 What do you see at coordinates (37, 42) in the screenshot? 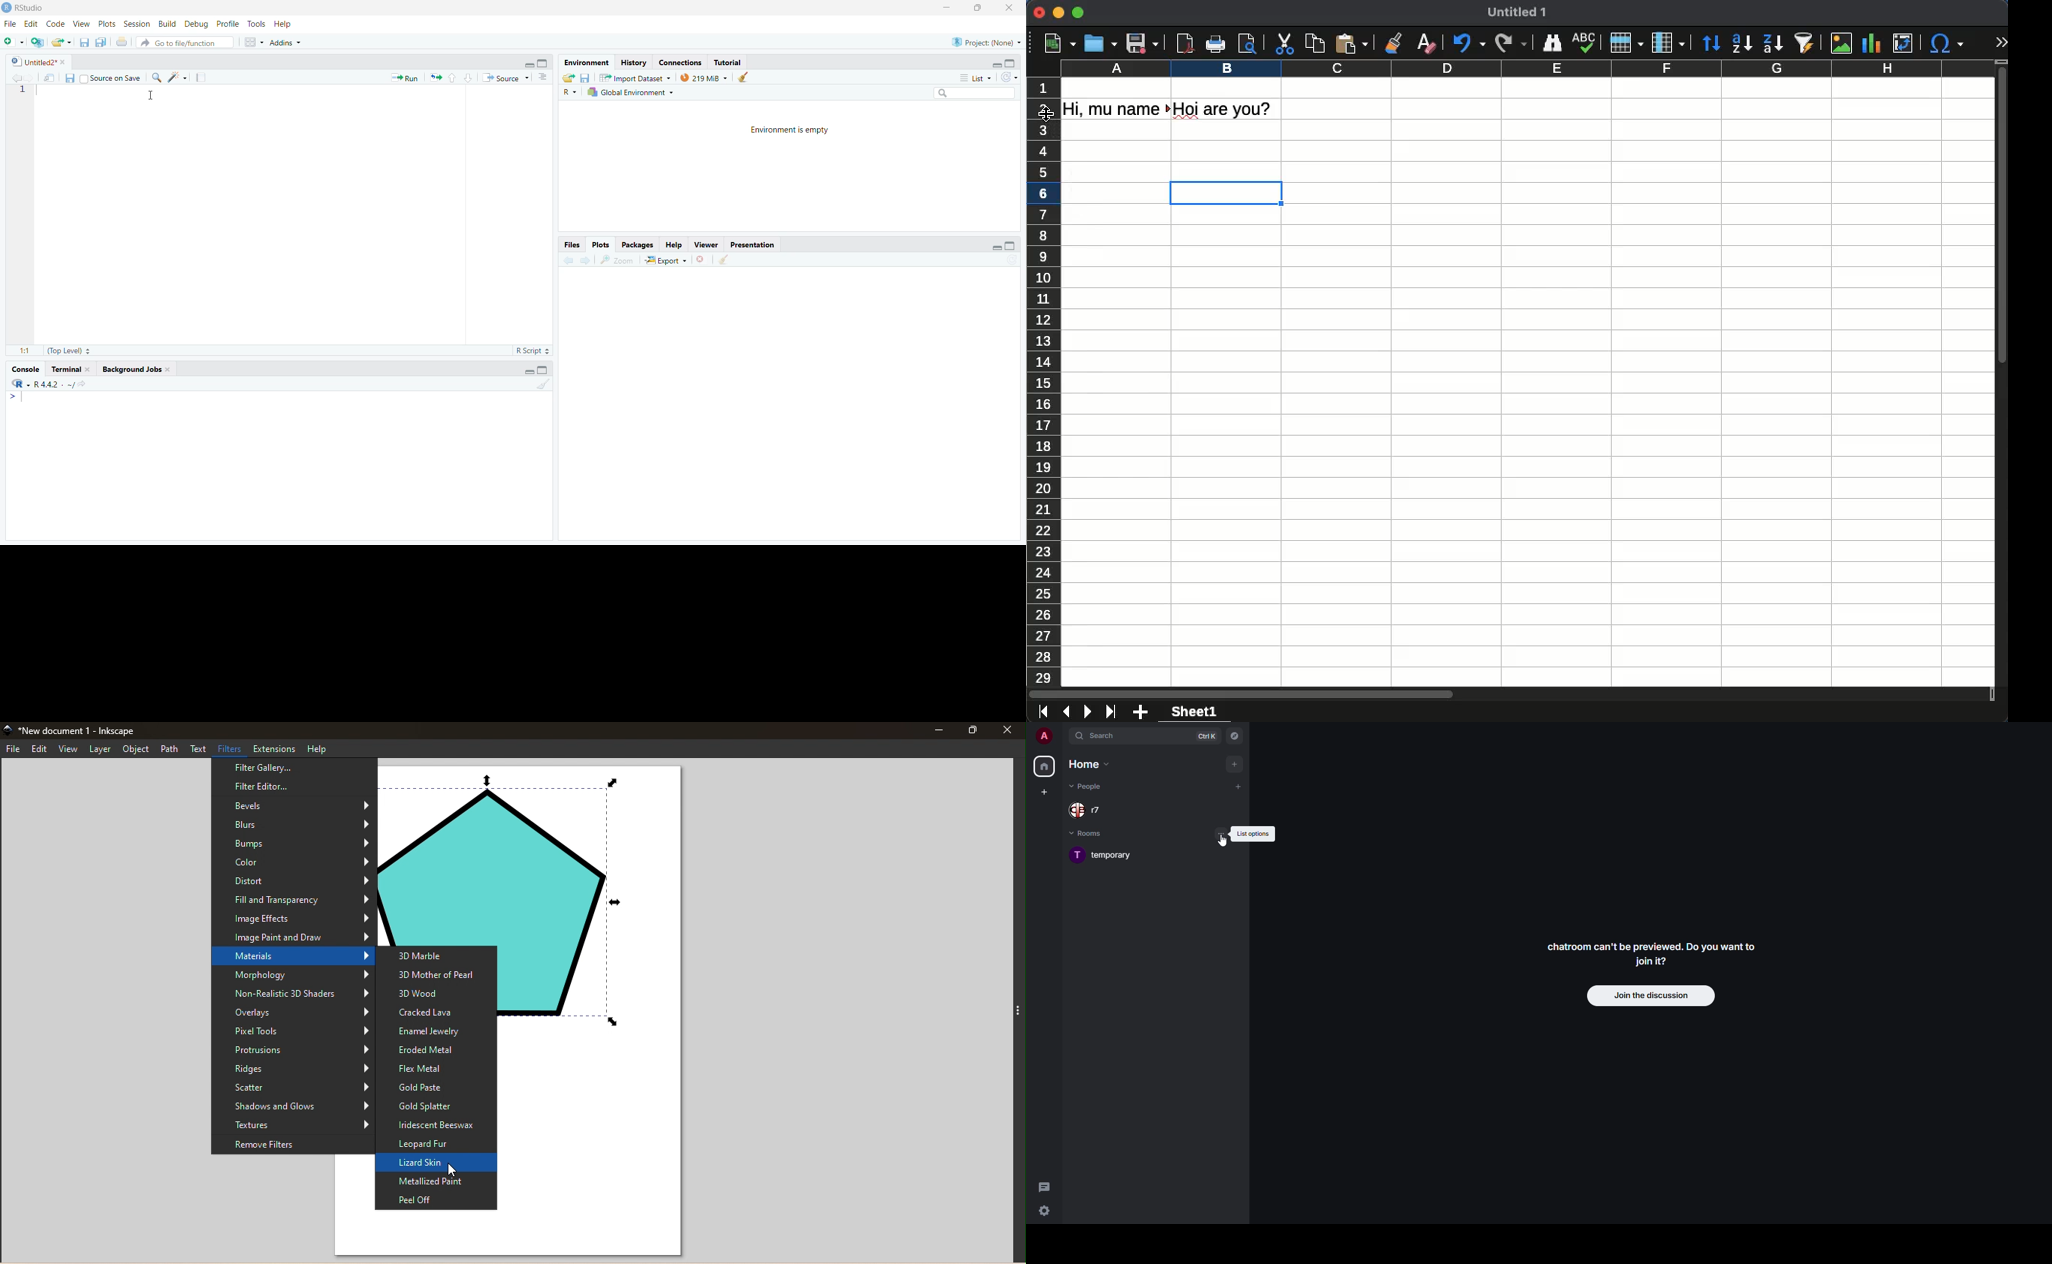
I see `Create Project` at bounding box center [37, 42].